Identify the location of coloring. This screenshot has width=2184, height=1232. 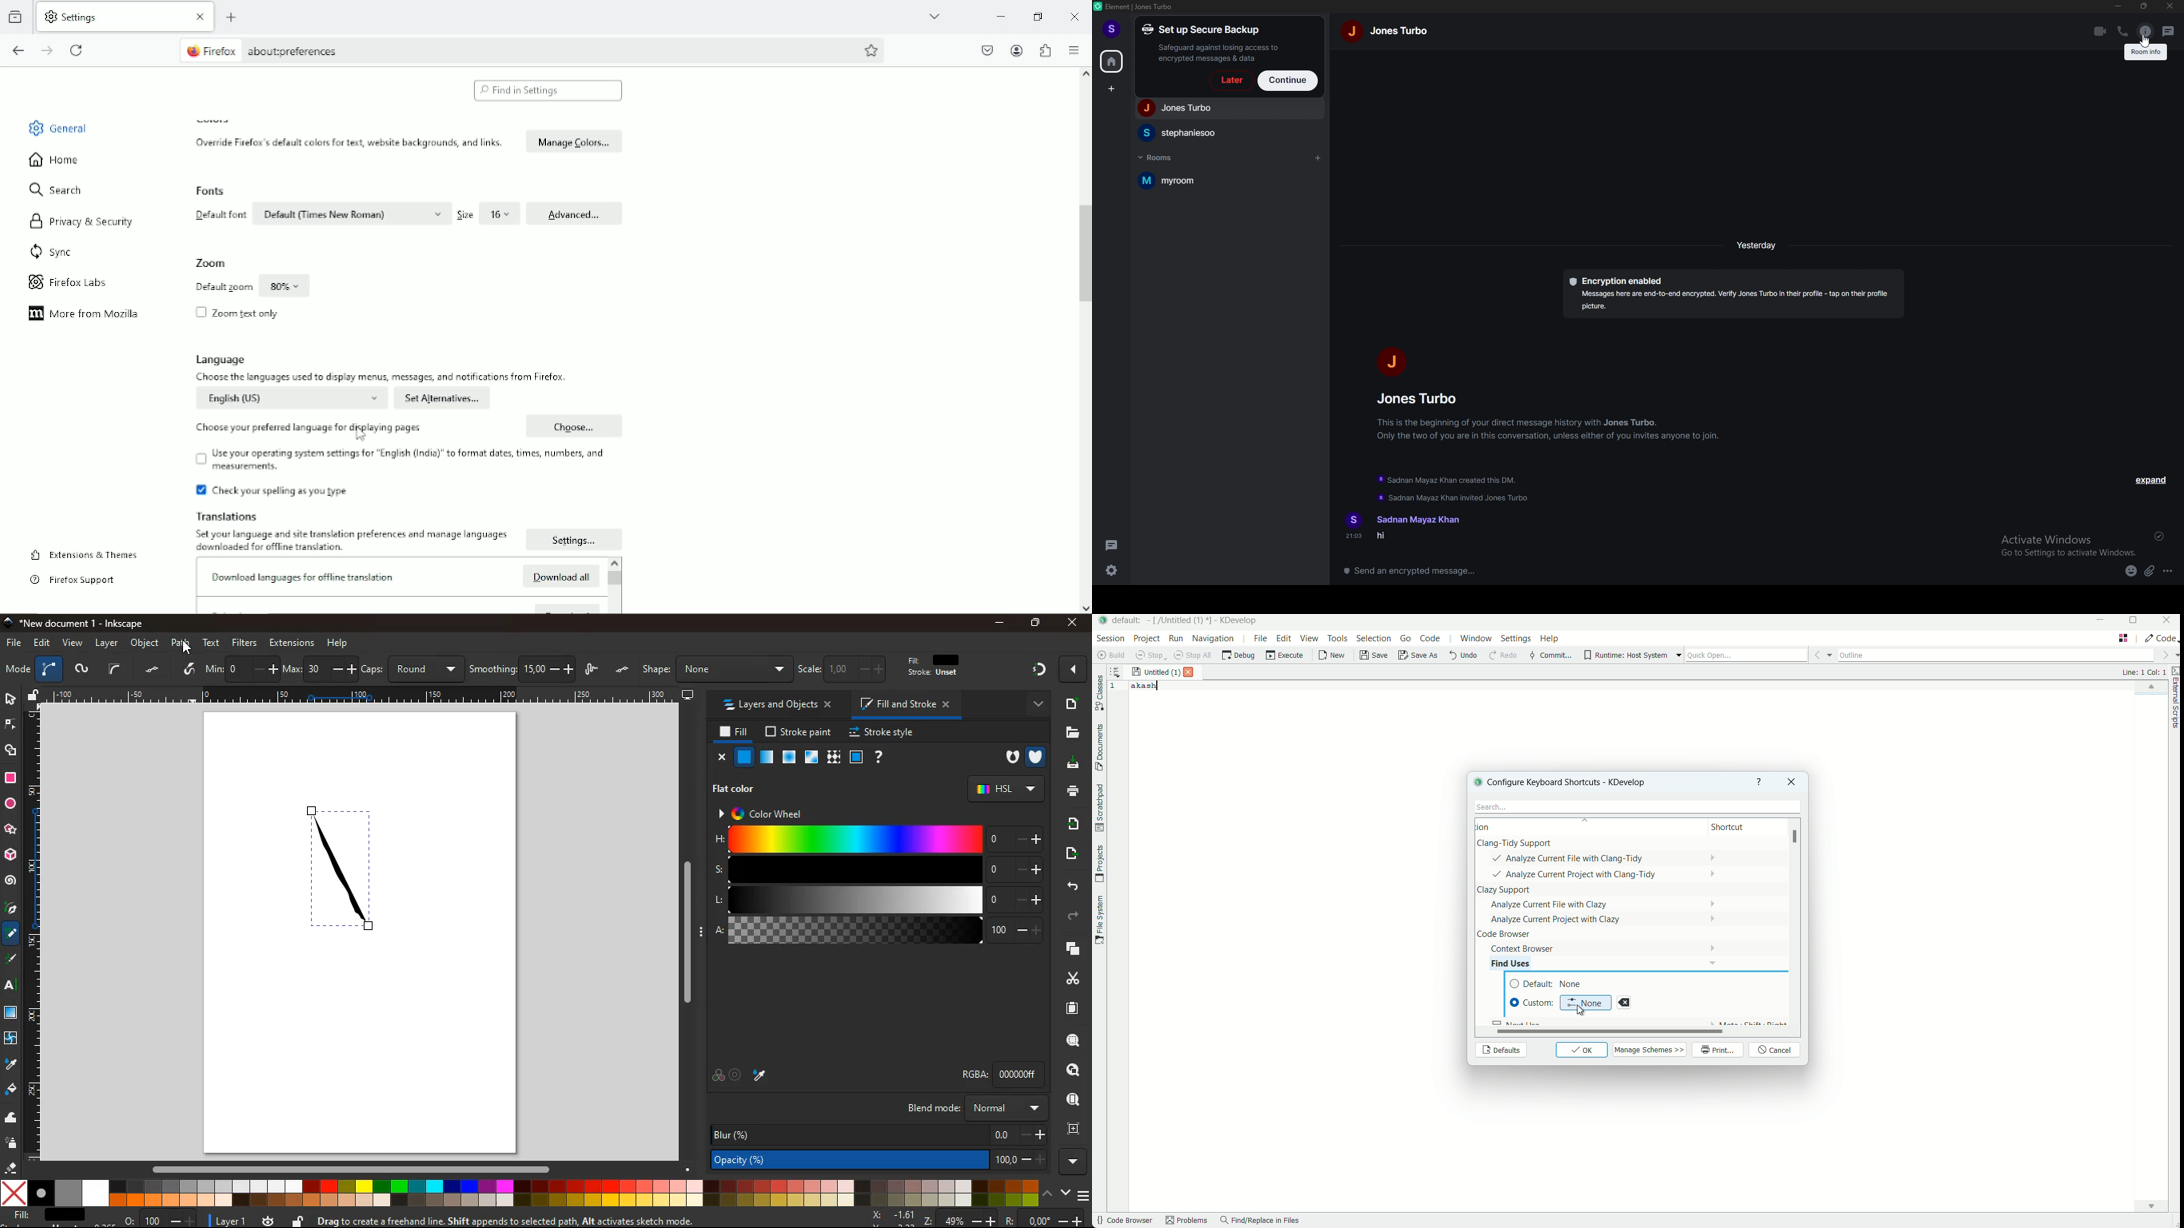
(11, 935).